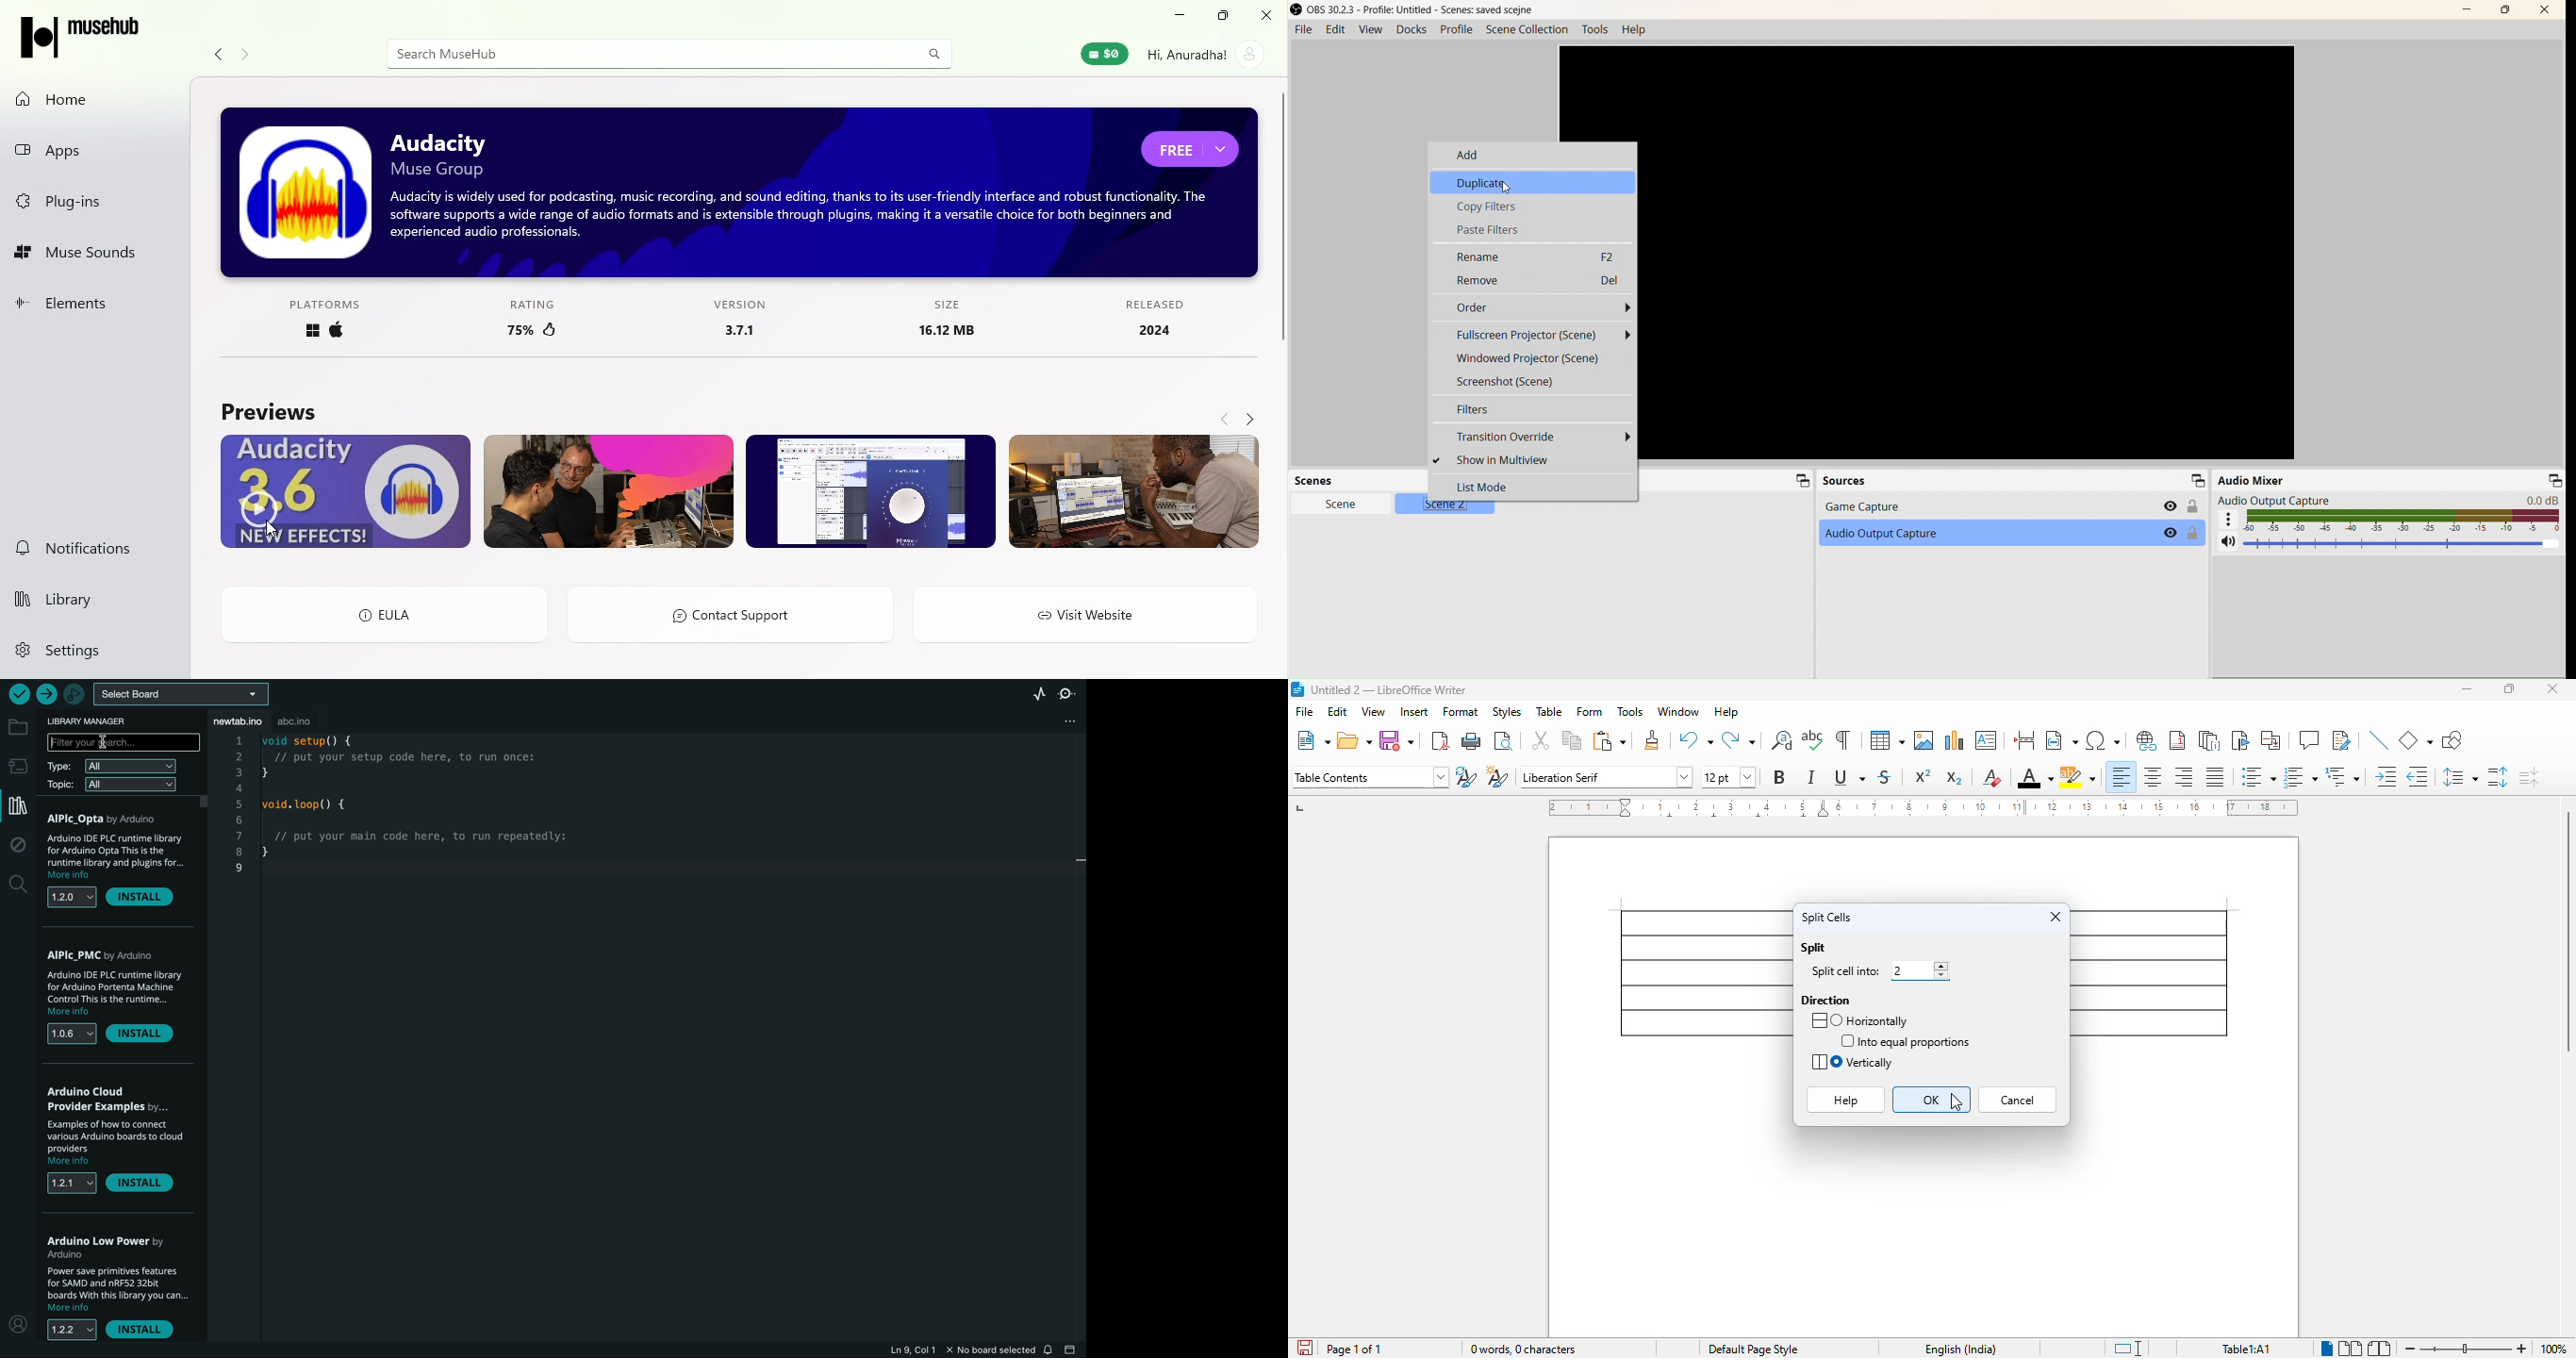 Image resolution: width=2576 pixels, height=1372 pixels. Describe the element at coordinates (1415, 9) in the screenshot. I see `OBS 30.23 - Profile Untitled - Scene saved scejne` at that location.